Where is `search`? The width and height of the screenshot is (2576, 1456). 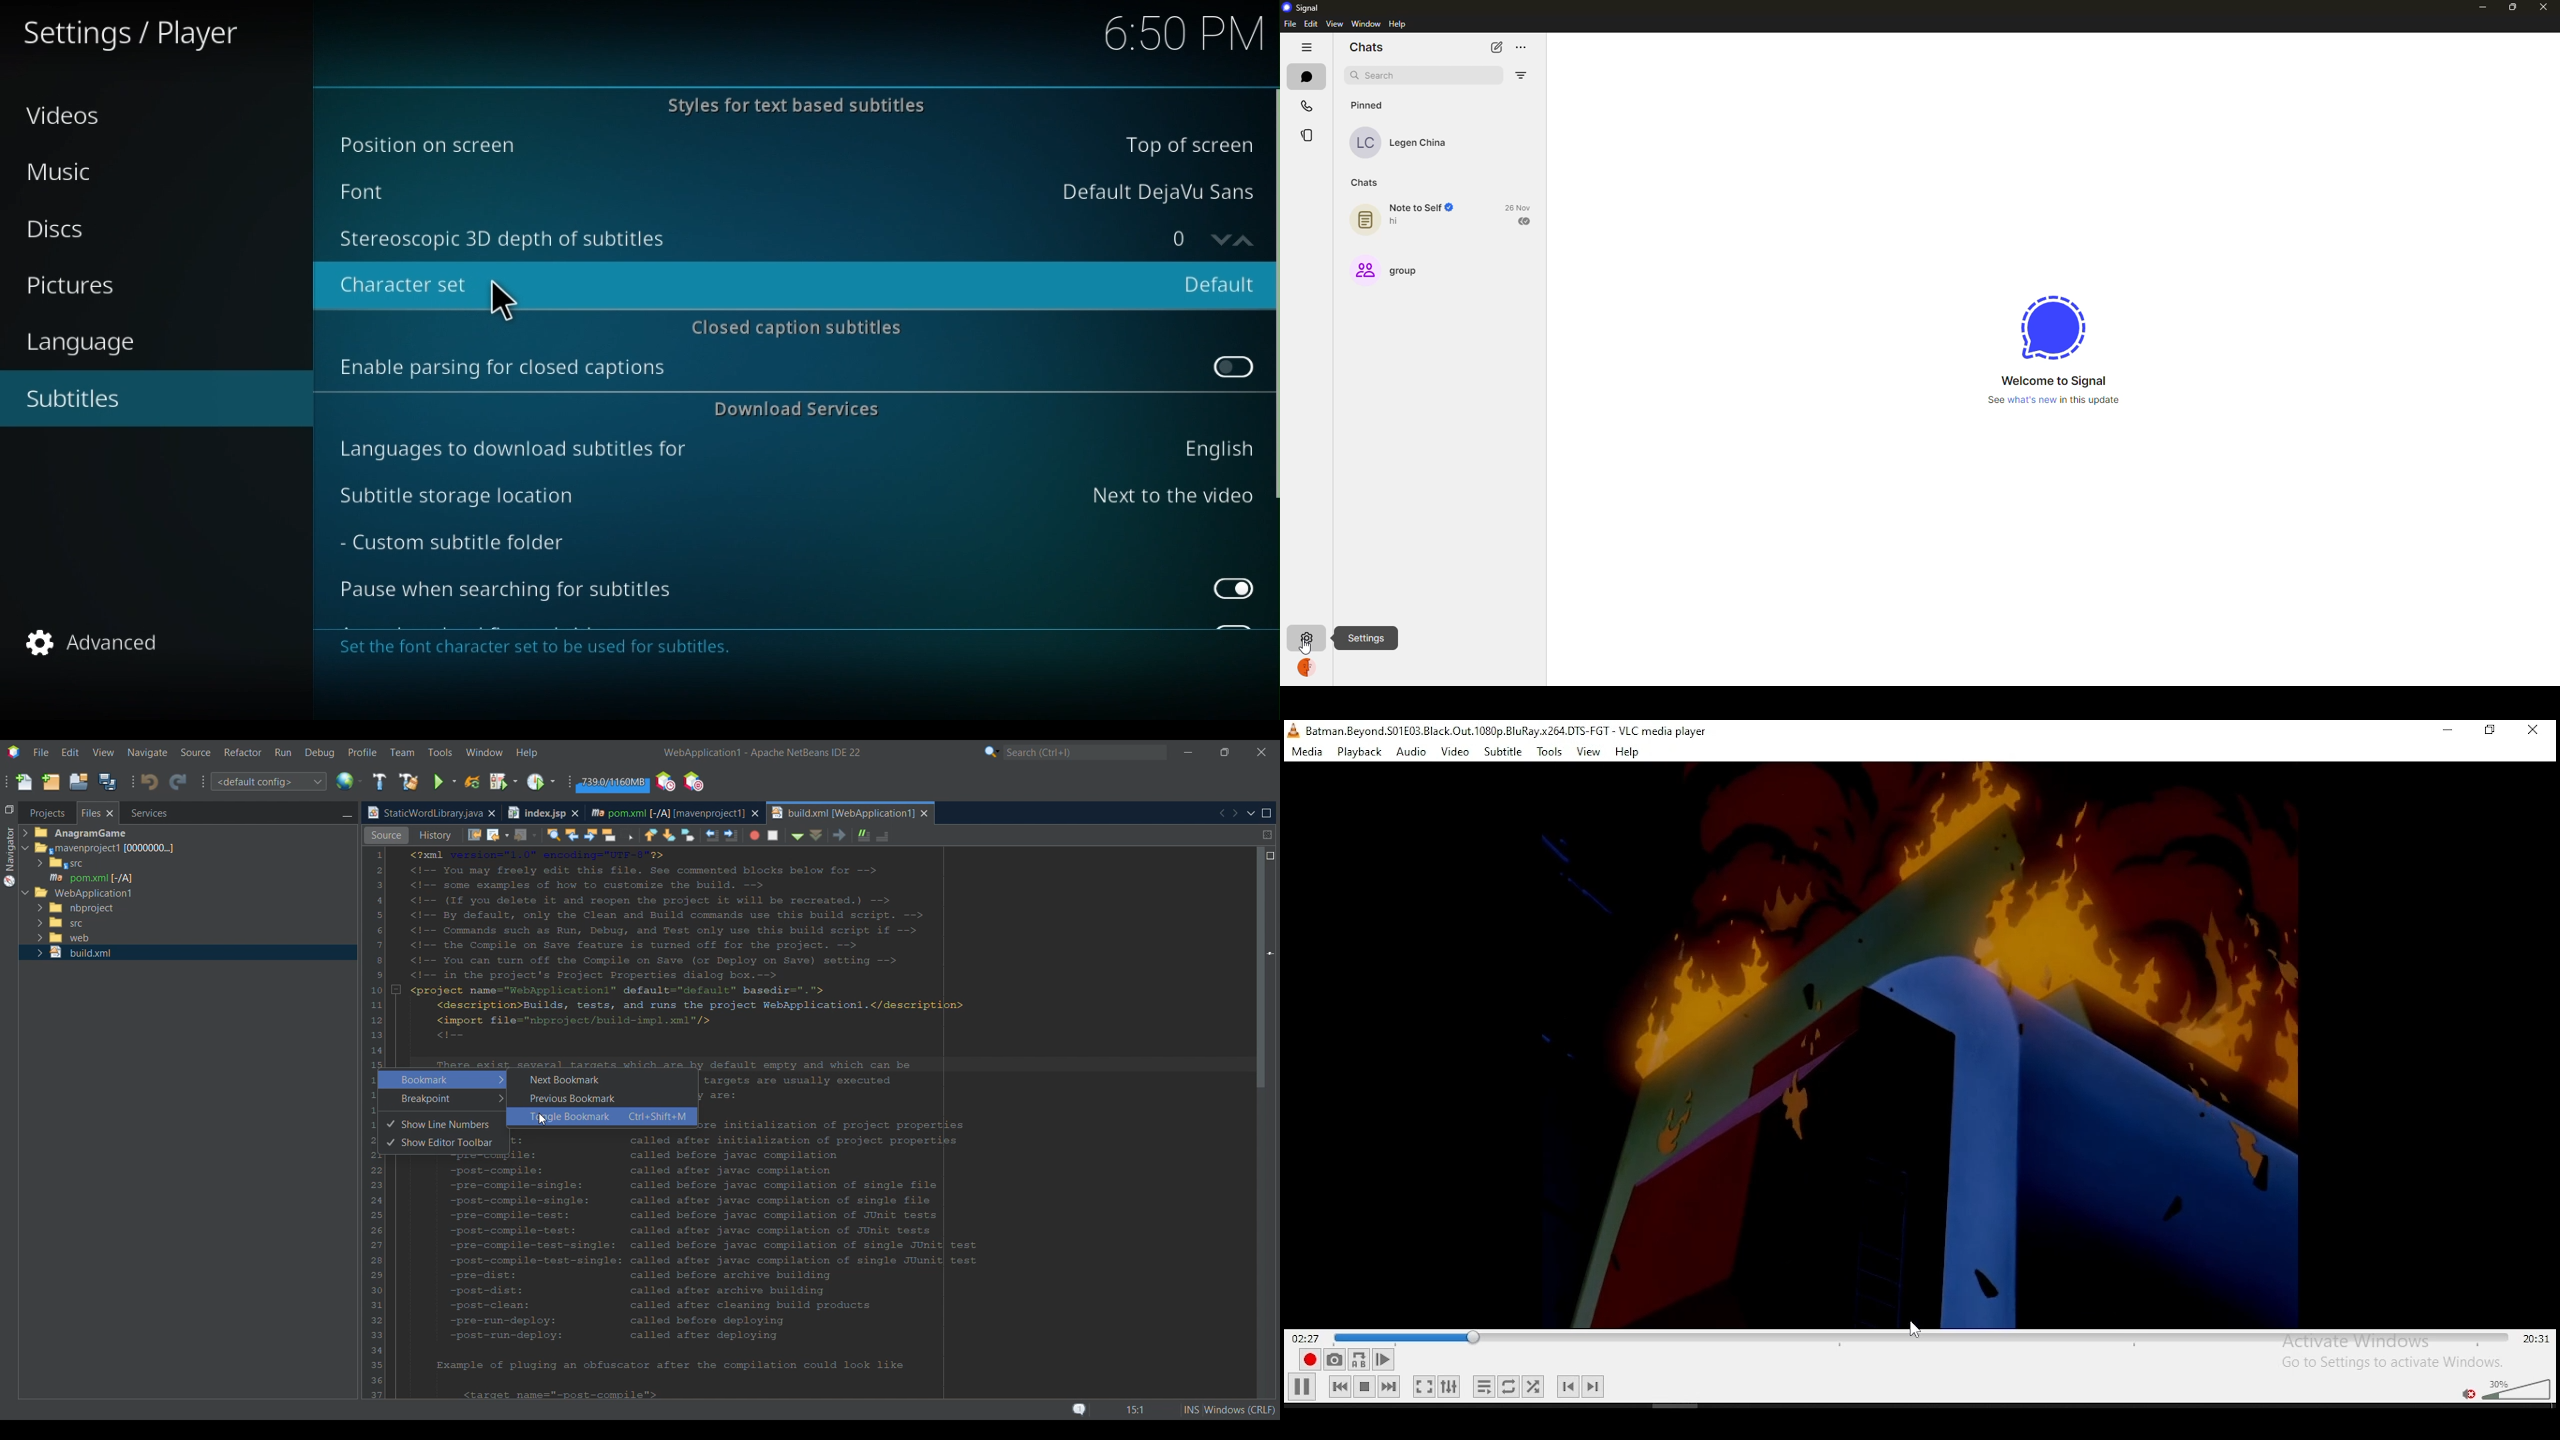 search is located at coordinates (1381, 75).